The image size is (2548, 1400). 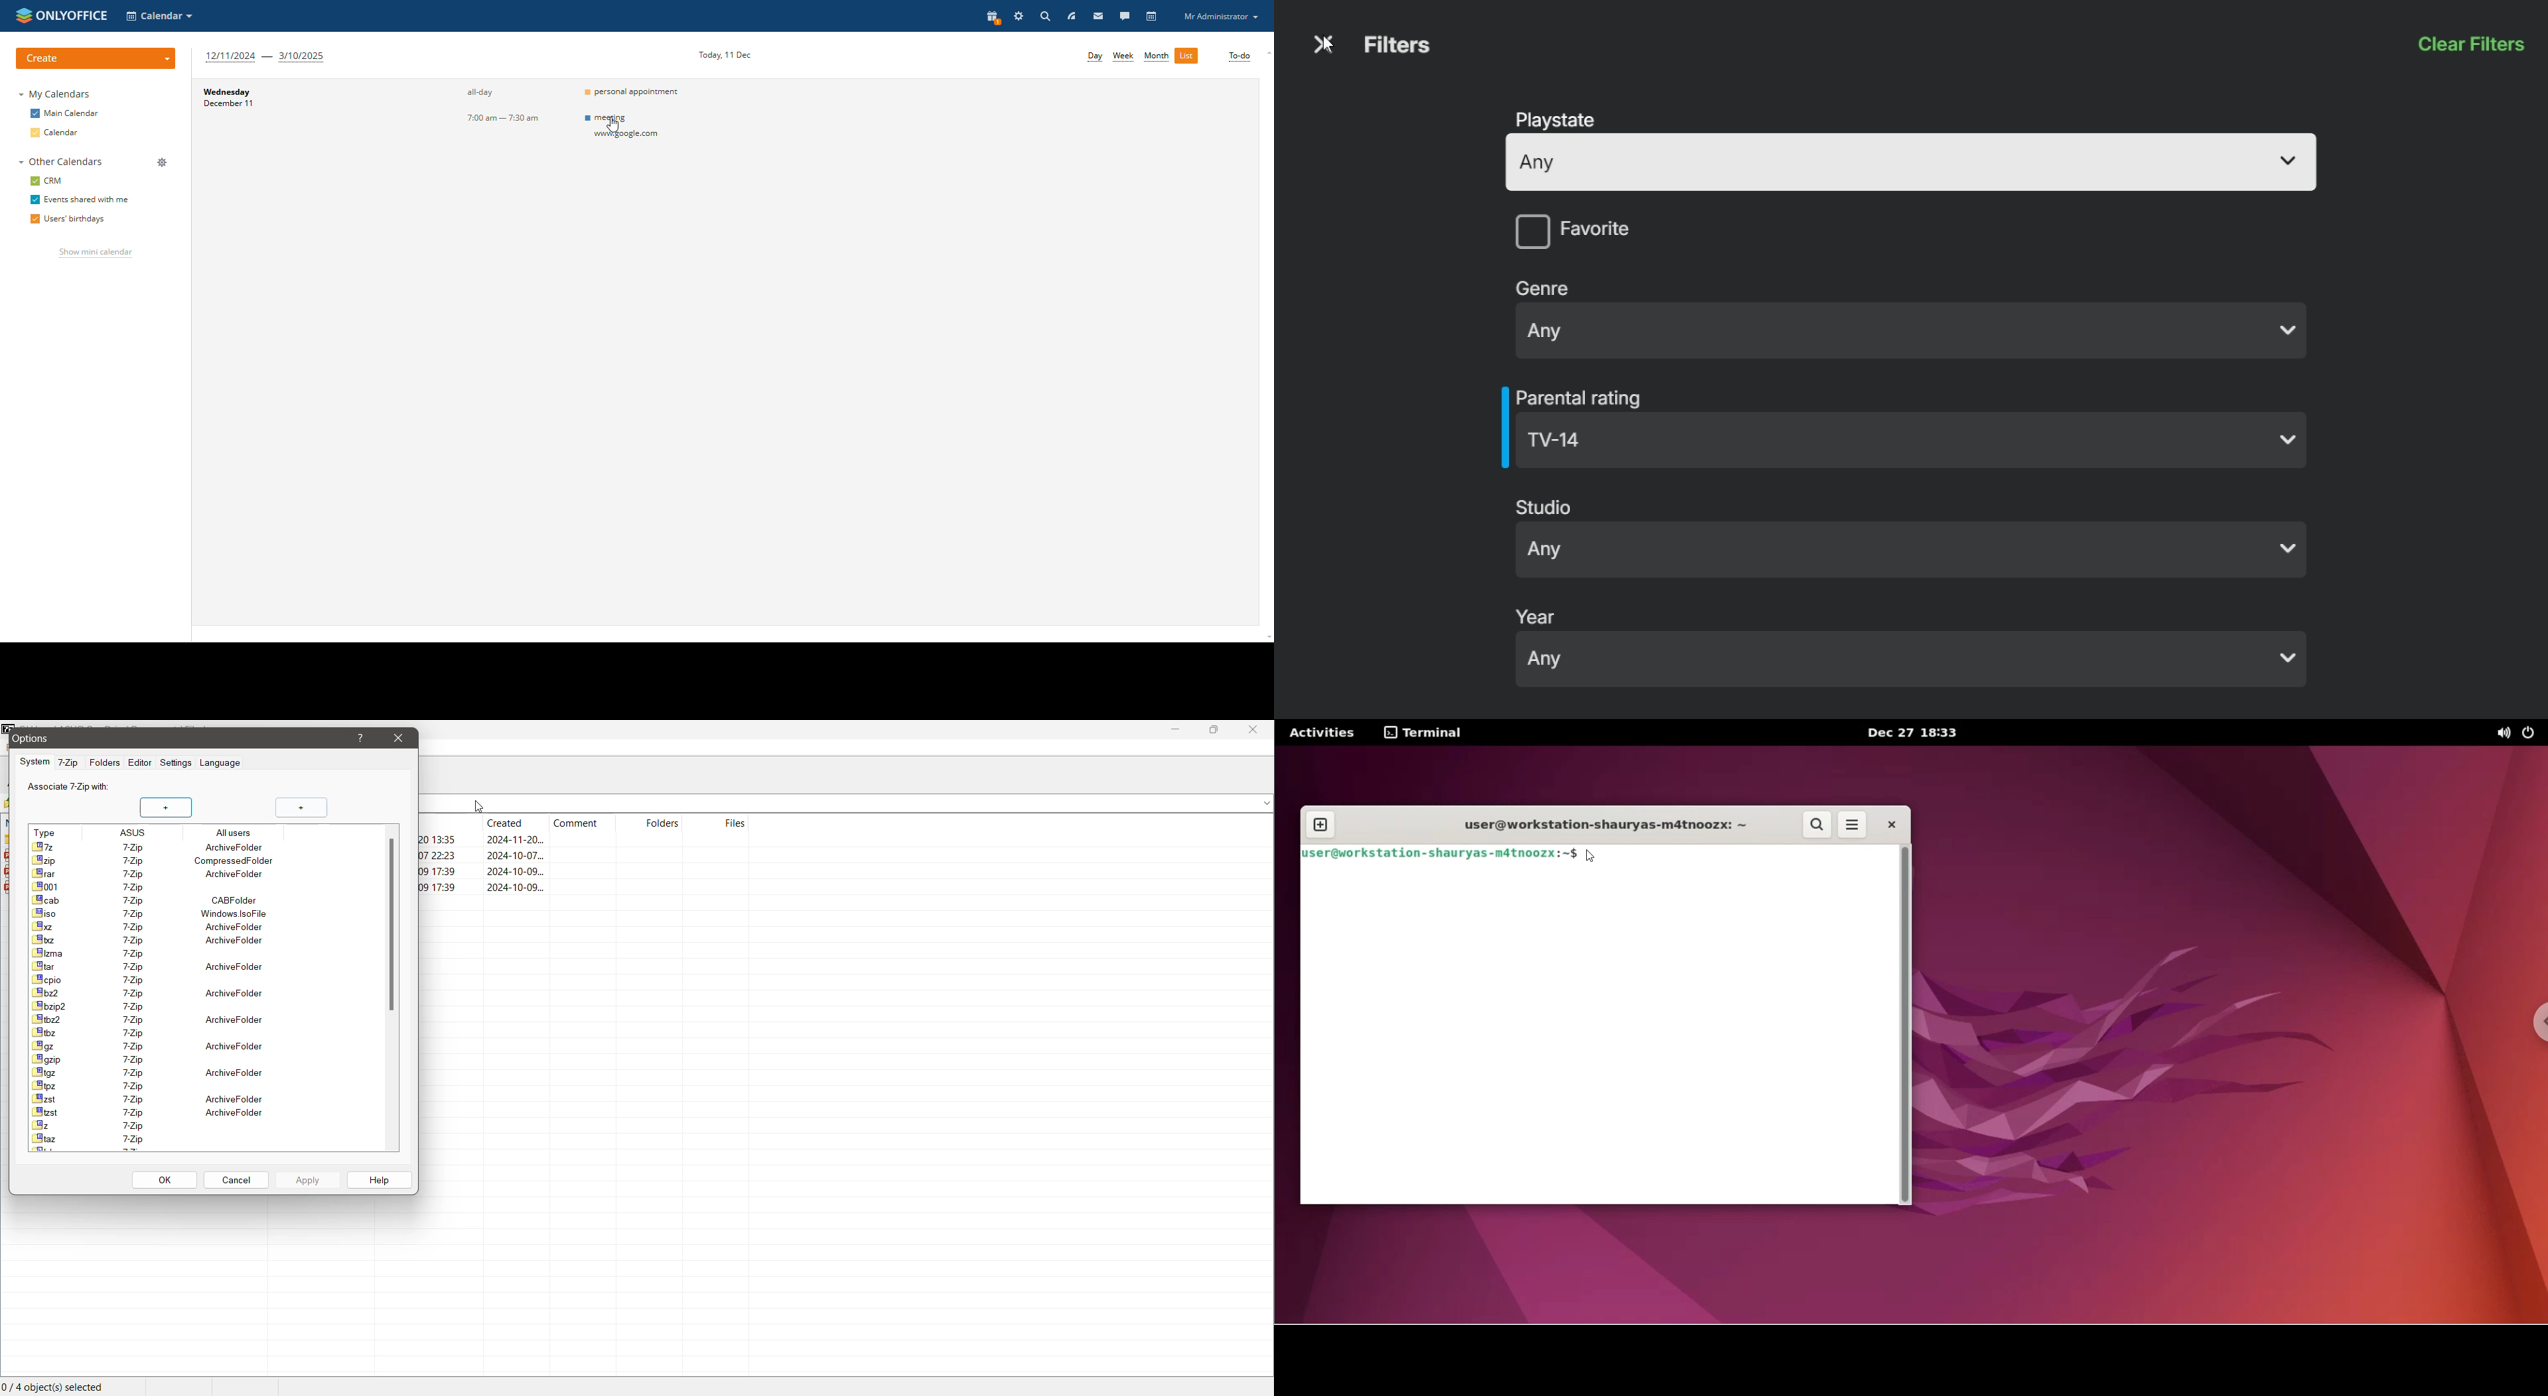 What do you see at coordinates (154, 1033) in the screenshot?
I see `Available system details` at bounding box center [154, 1033].